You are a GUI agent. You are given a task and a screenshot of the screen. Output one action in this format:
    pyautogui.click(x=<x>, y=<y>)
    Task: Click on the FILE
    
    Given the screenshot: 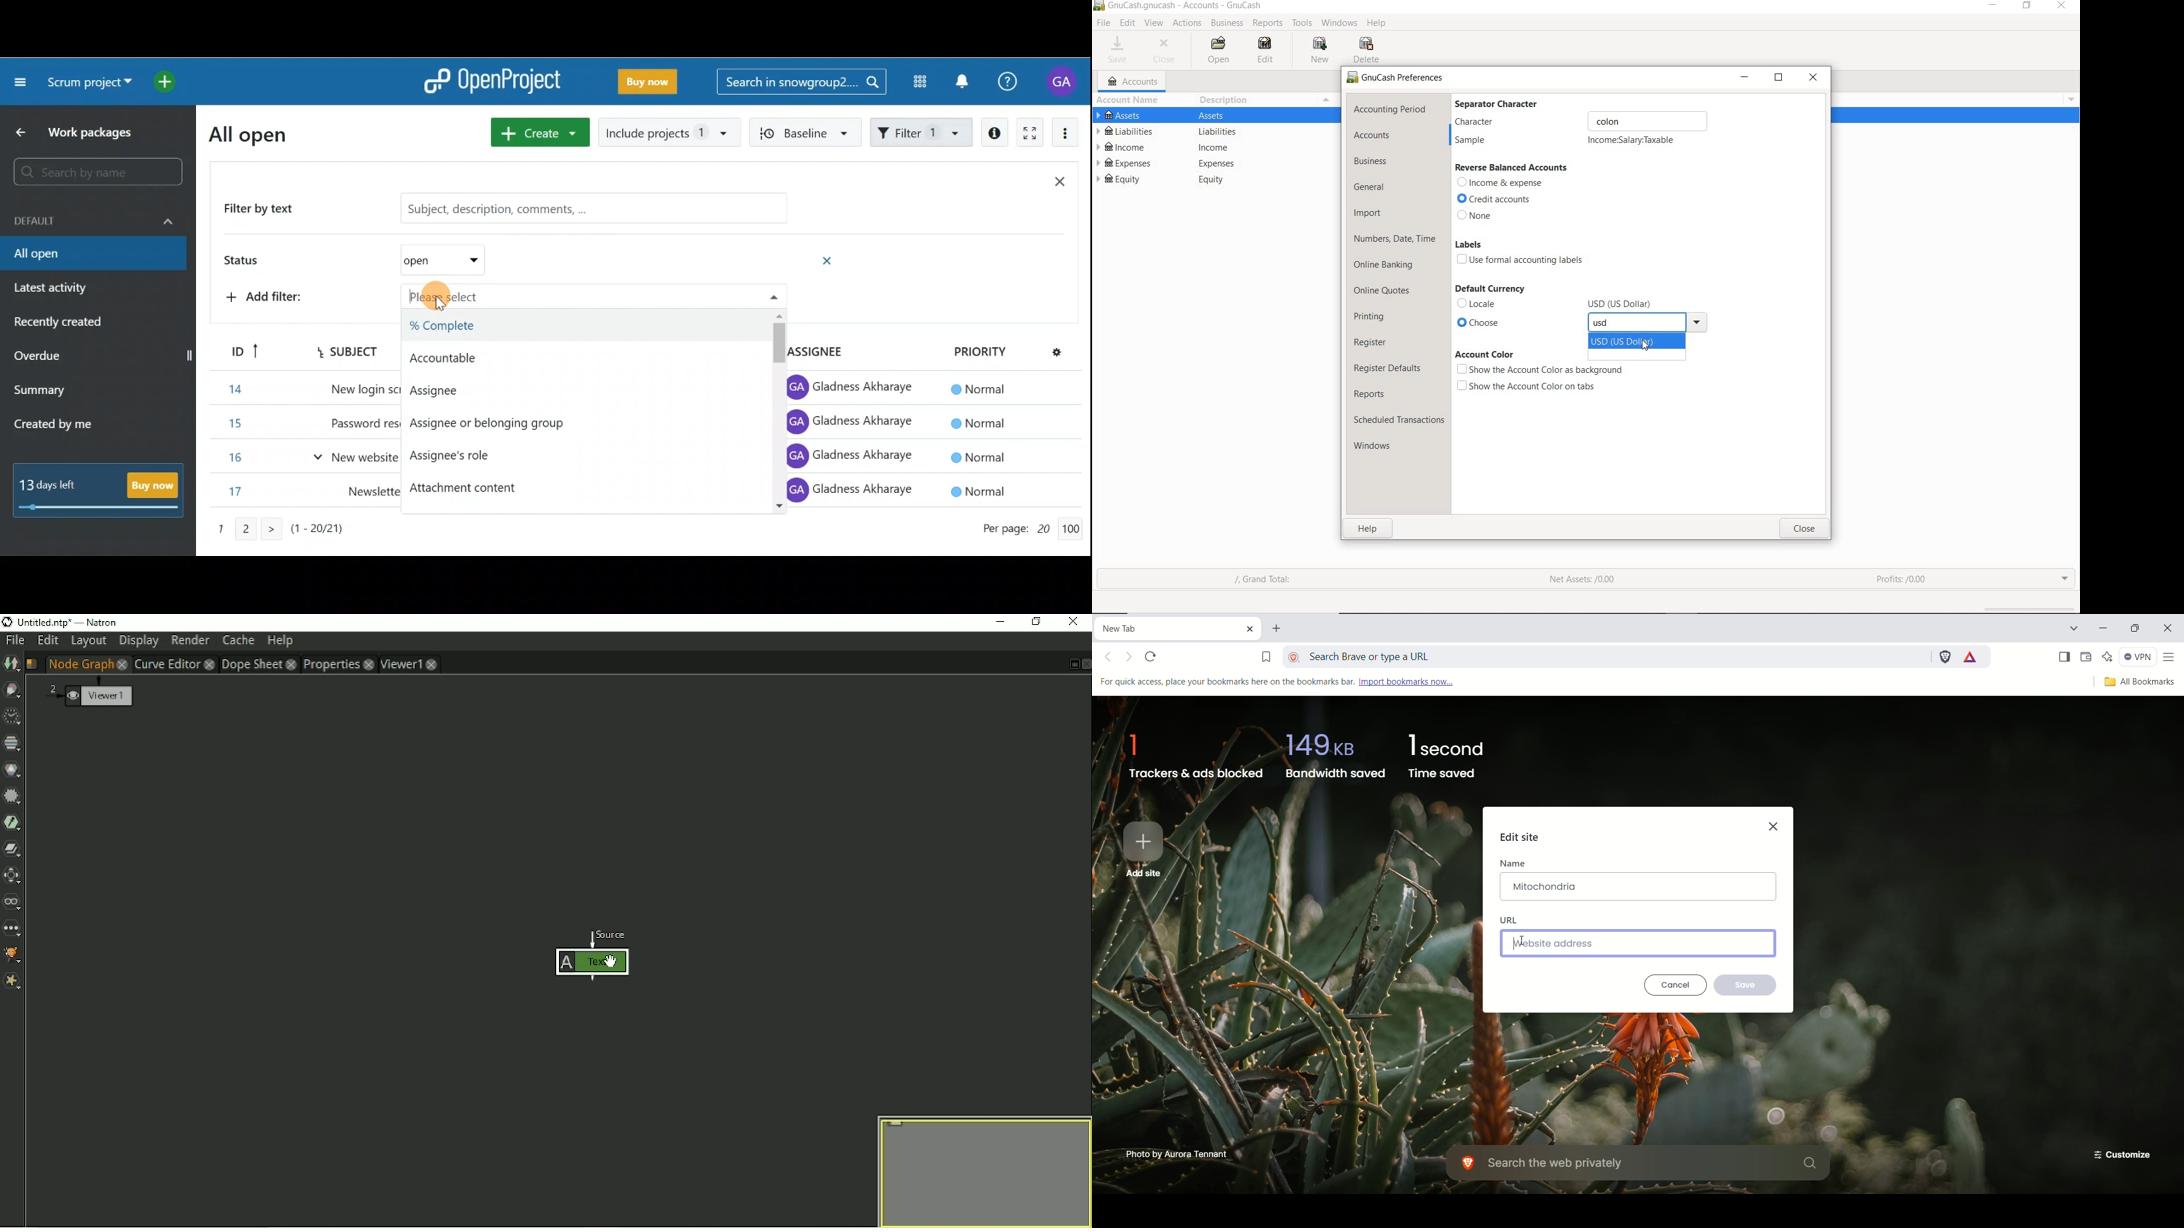 What is the action you would take?
    pyautogui.click(x=1103, y=24)
    